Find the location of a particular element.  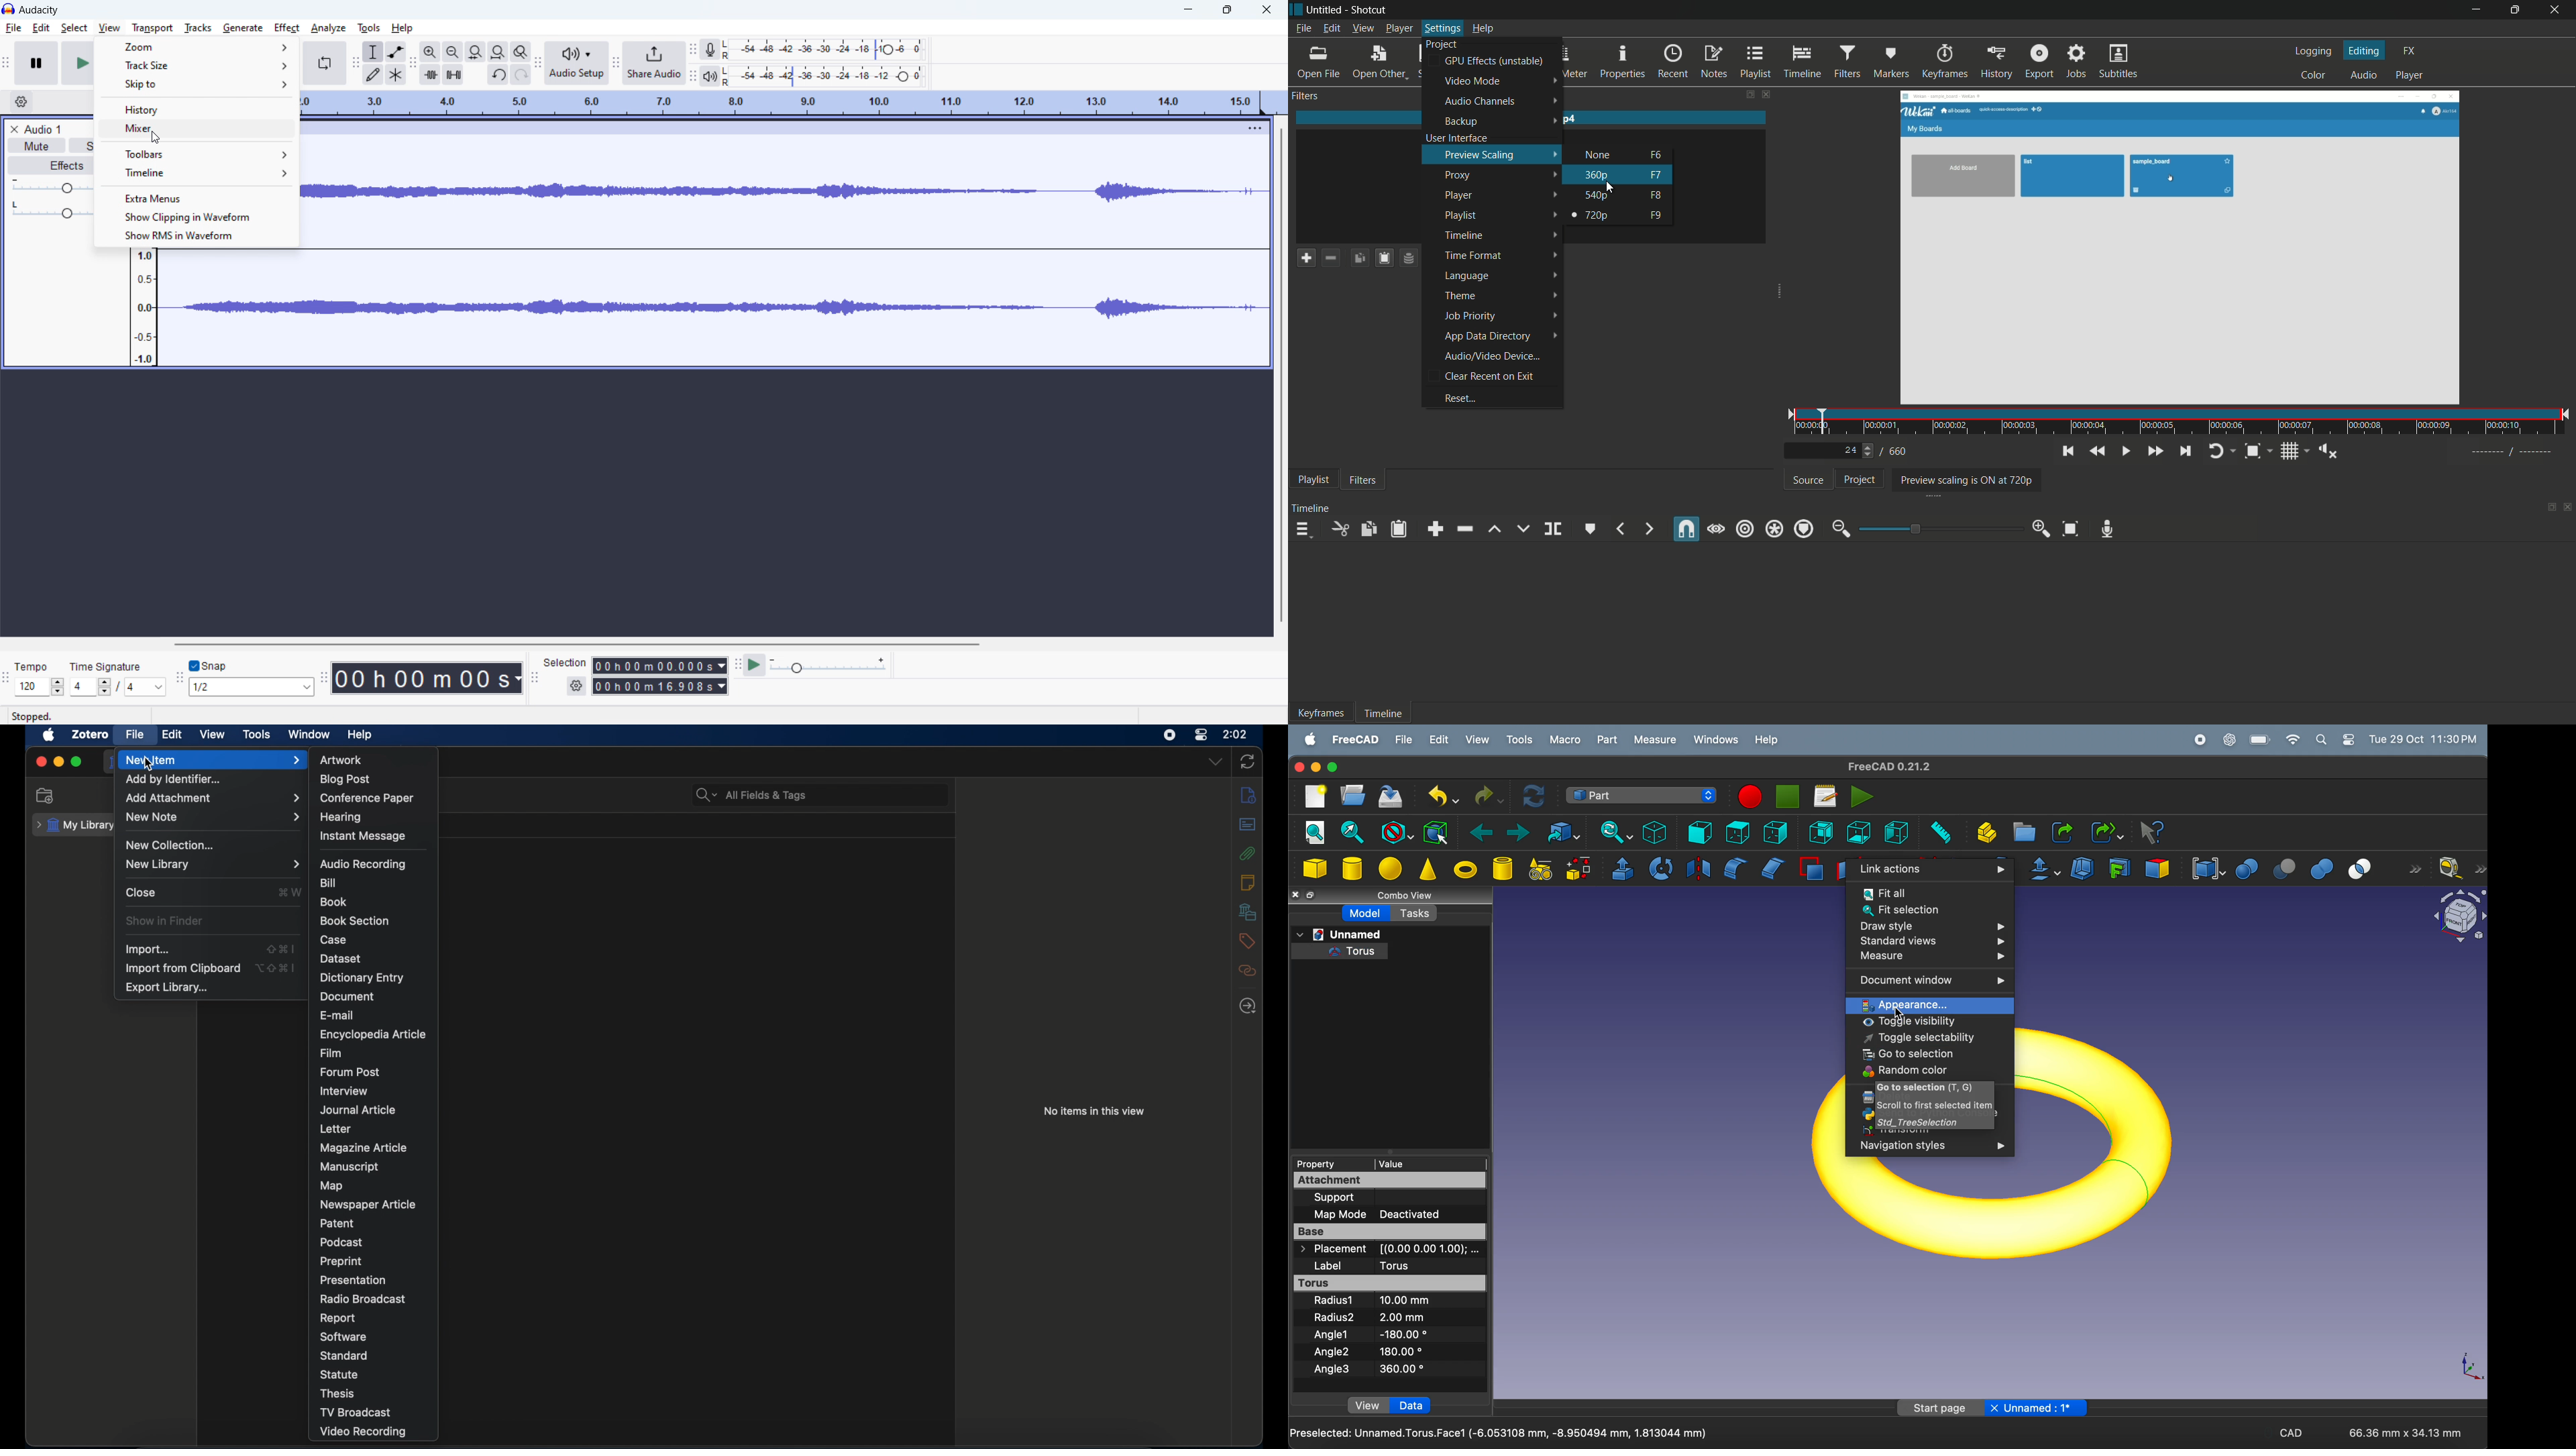

radius 1 is located at coordinates (1336, 1301).